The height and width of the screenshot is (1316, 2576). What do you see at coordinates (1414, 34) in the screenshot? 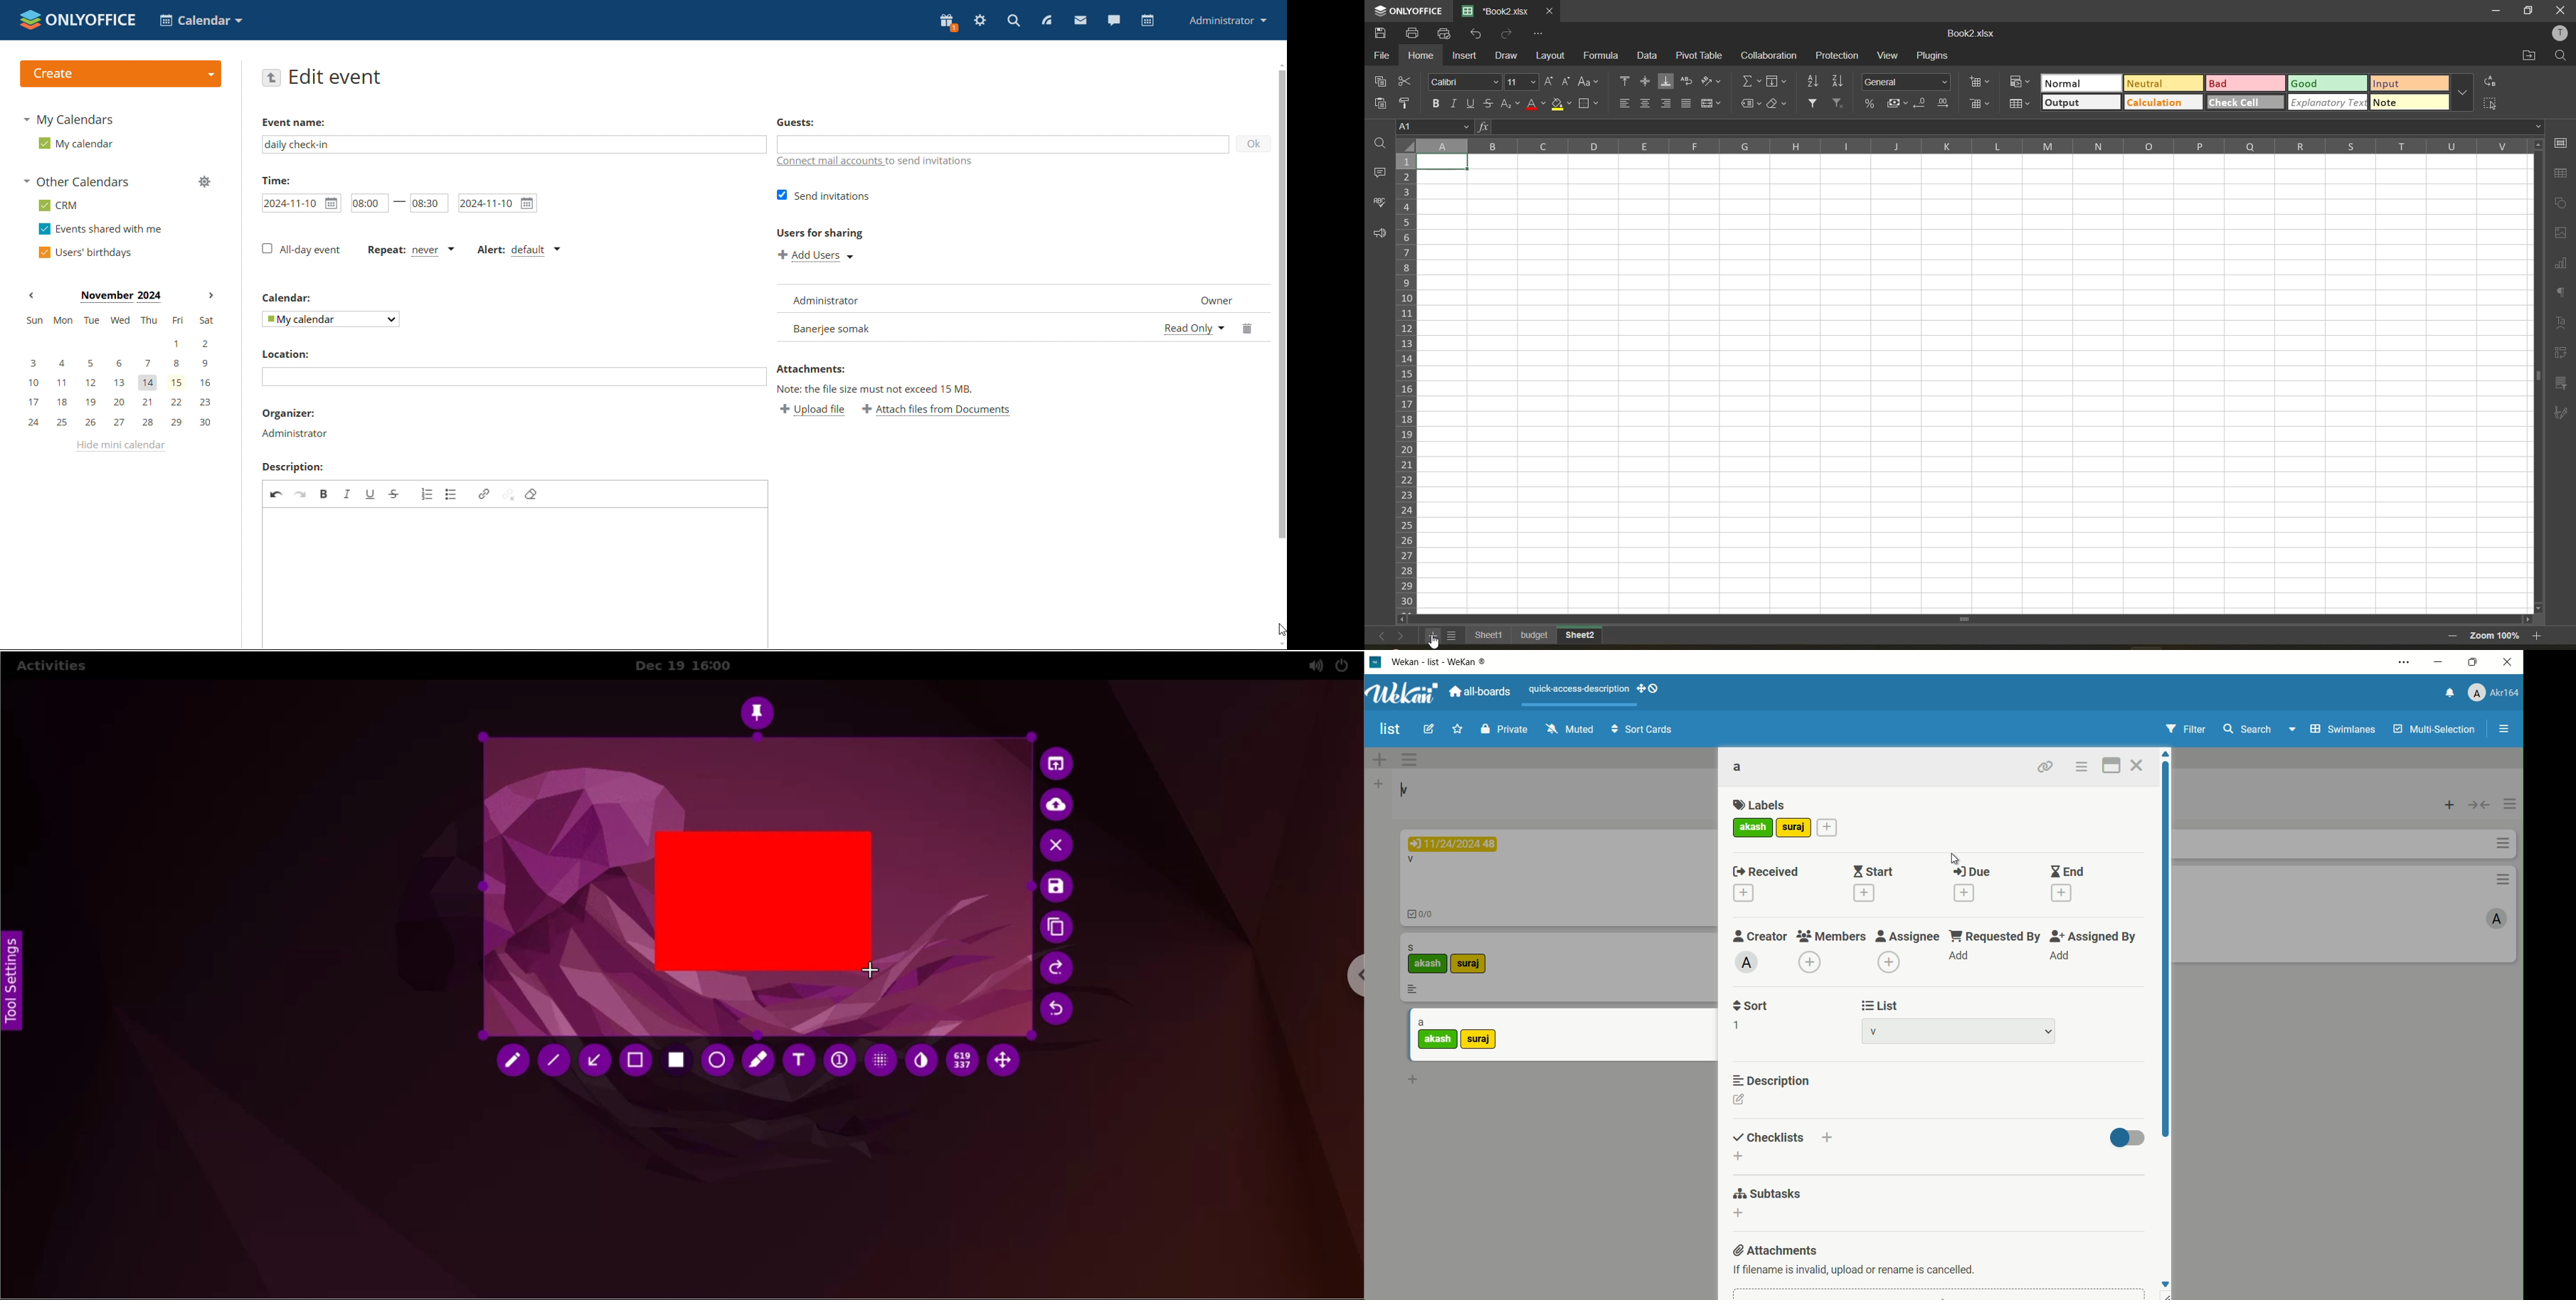
I see `print` at bounding box center [1414, 34].